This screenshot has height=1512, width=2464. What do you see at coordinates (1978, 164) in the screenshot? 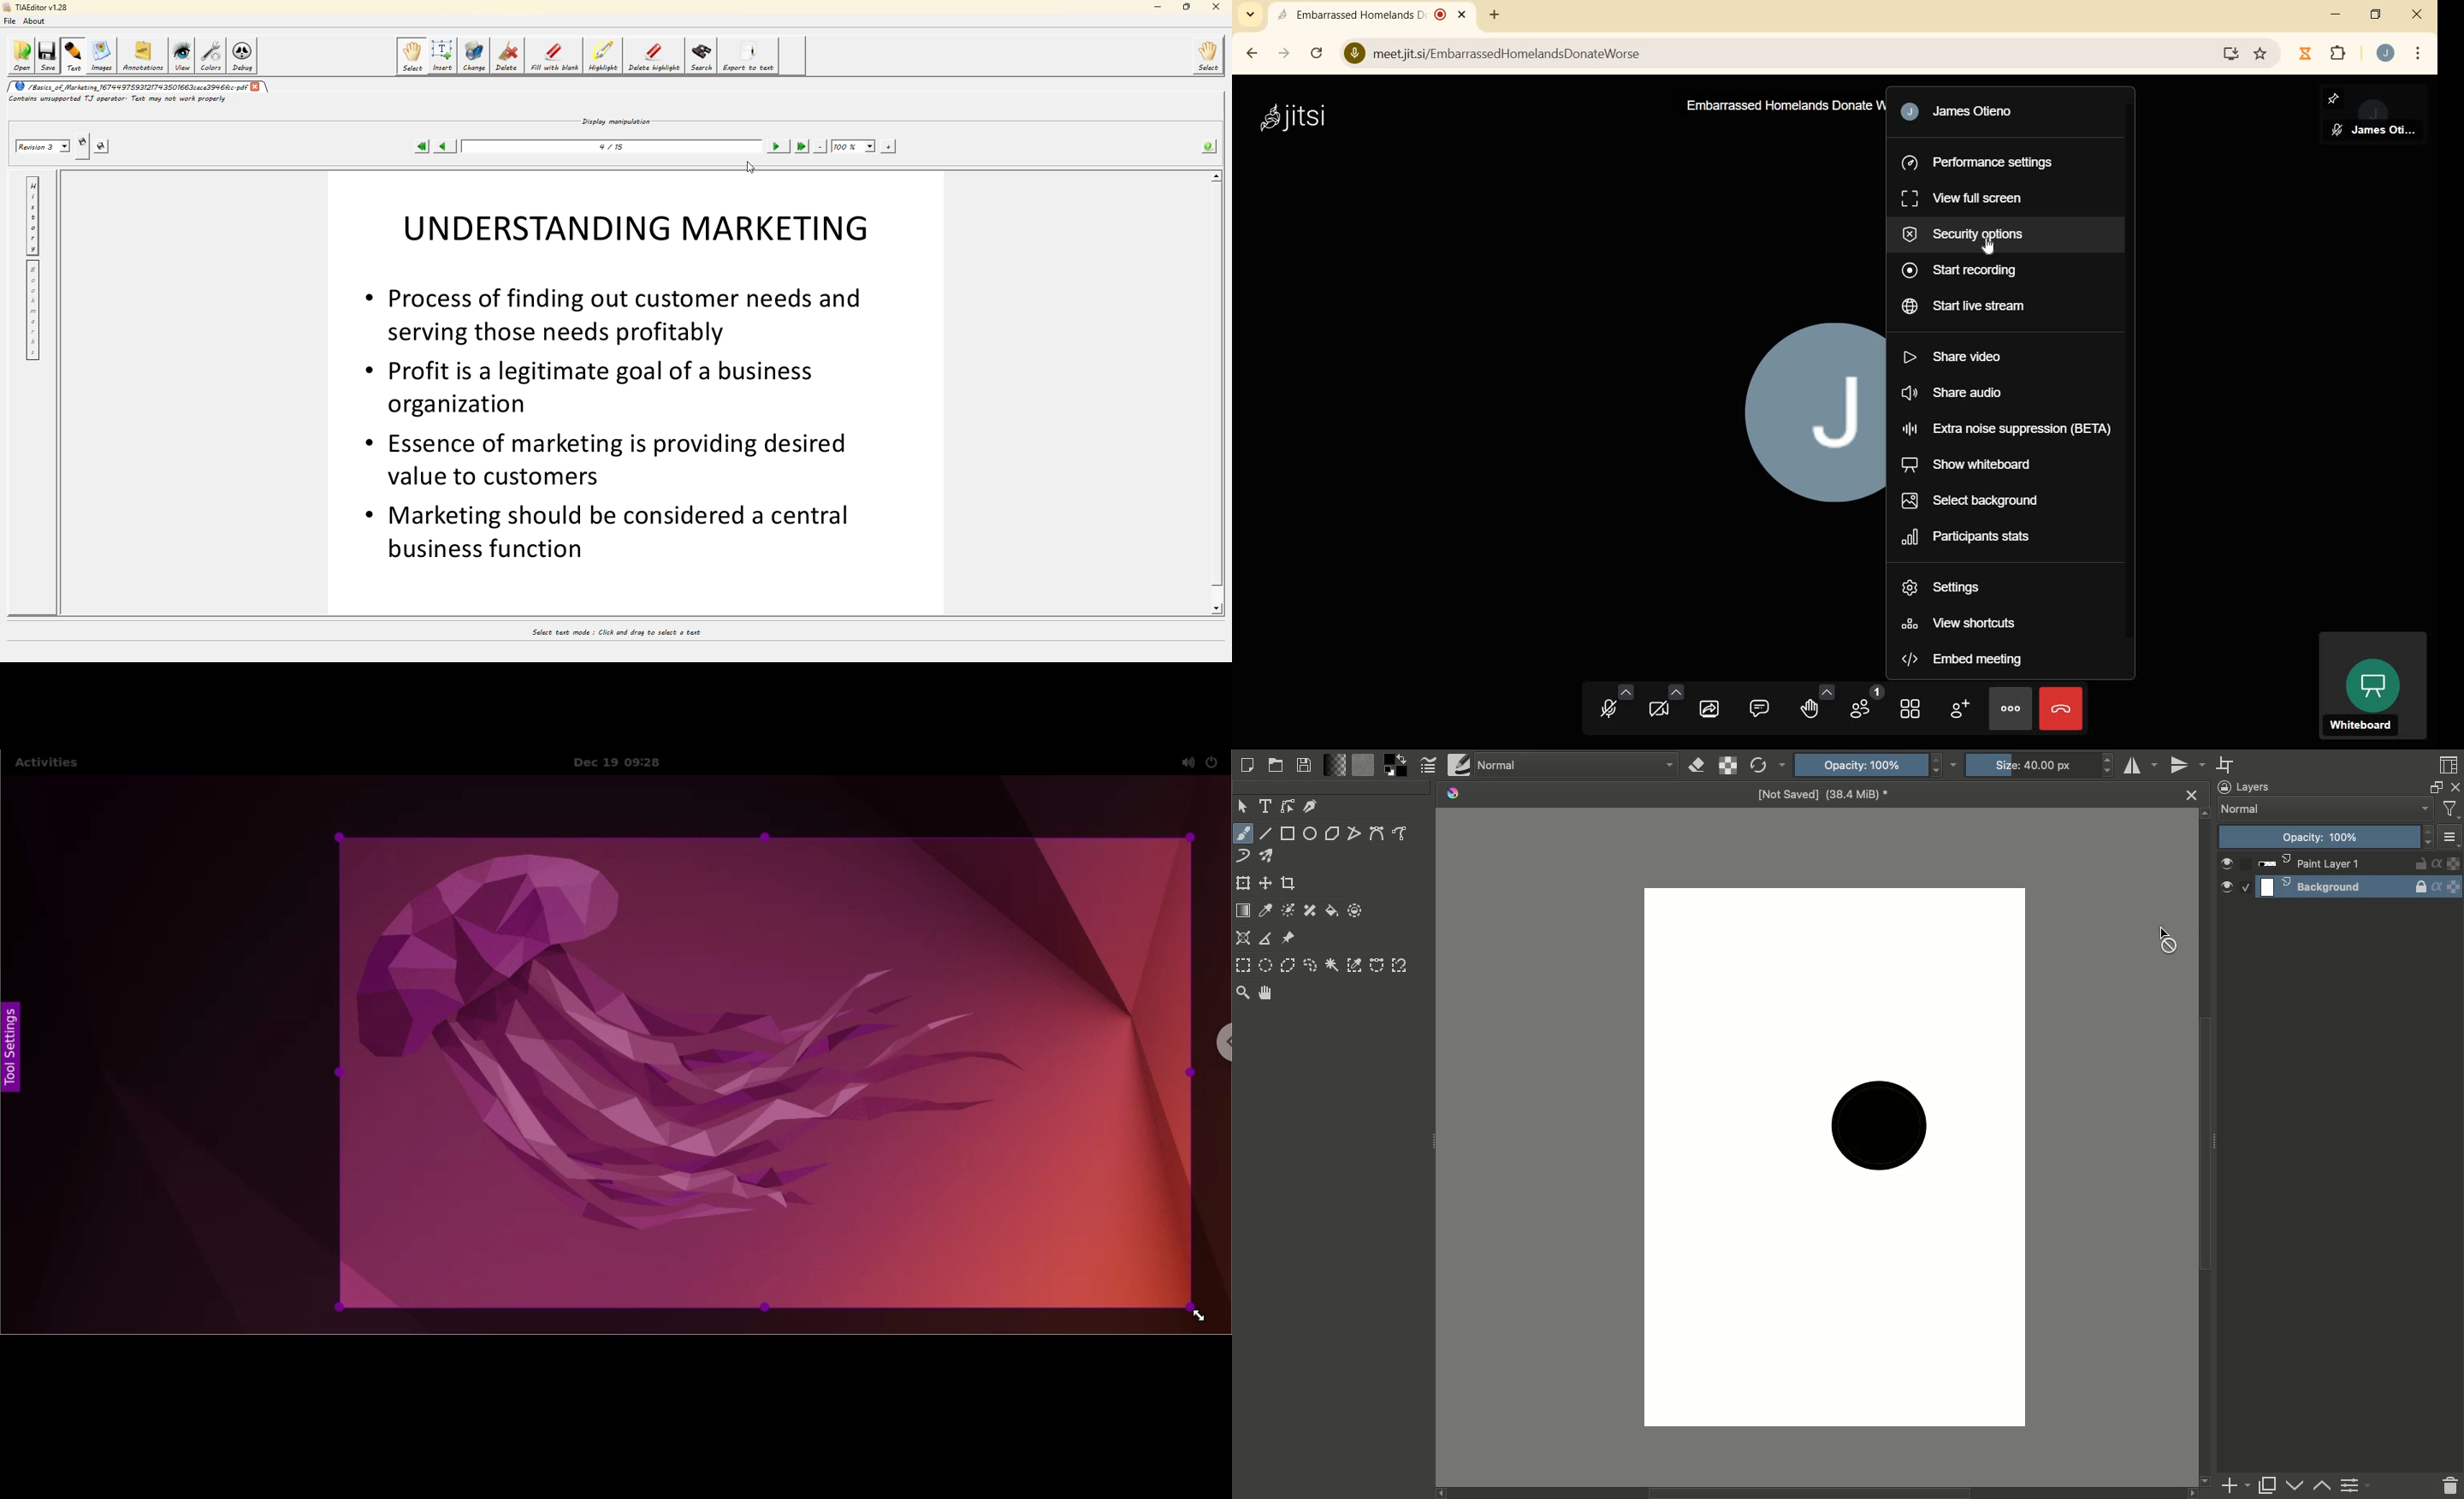
I see `PERFORMANCE SETTINGS` at bounding box center [1978, 164].